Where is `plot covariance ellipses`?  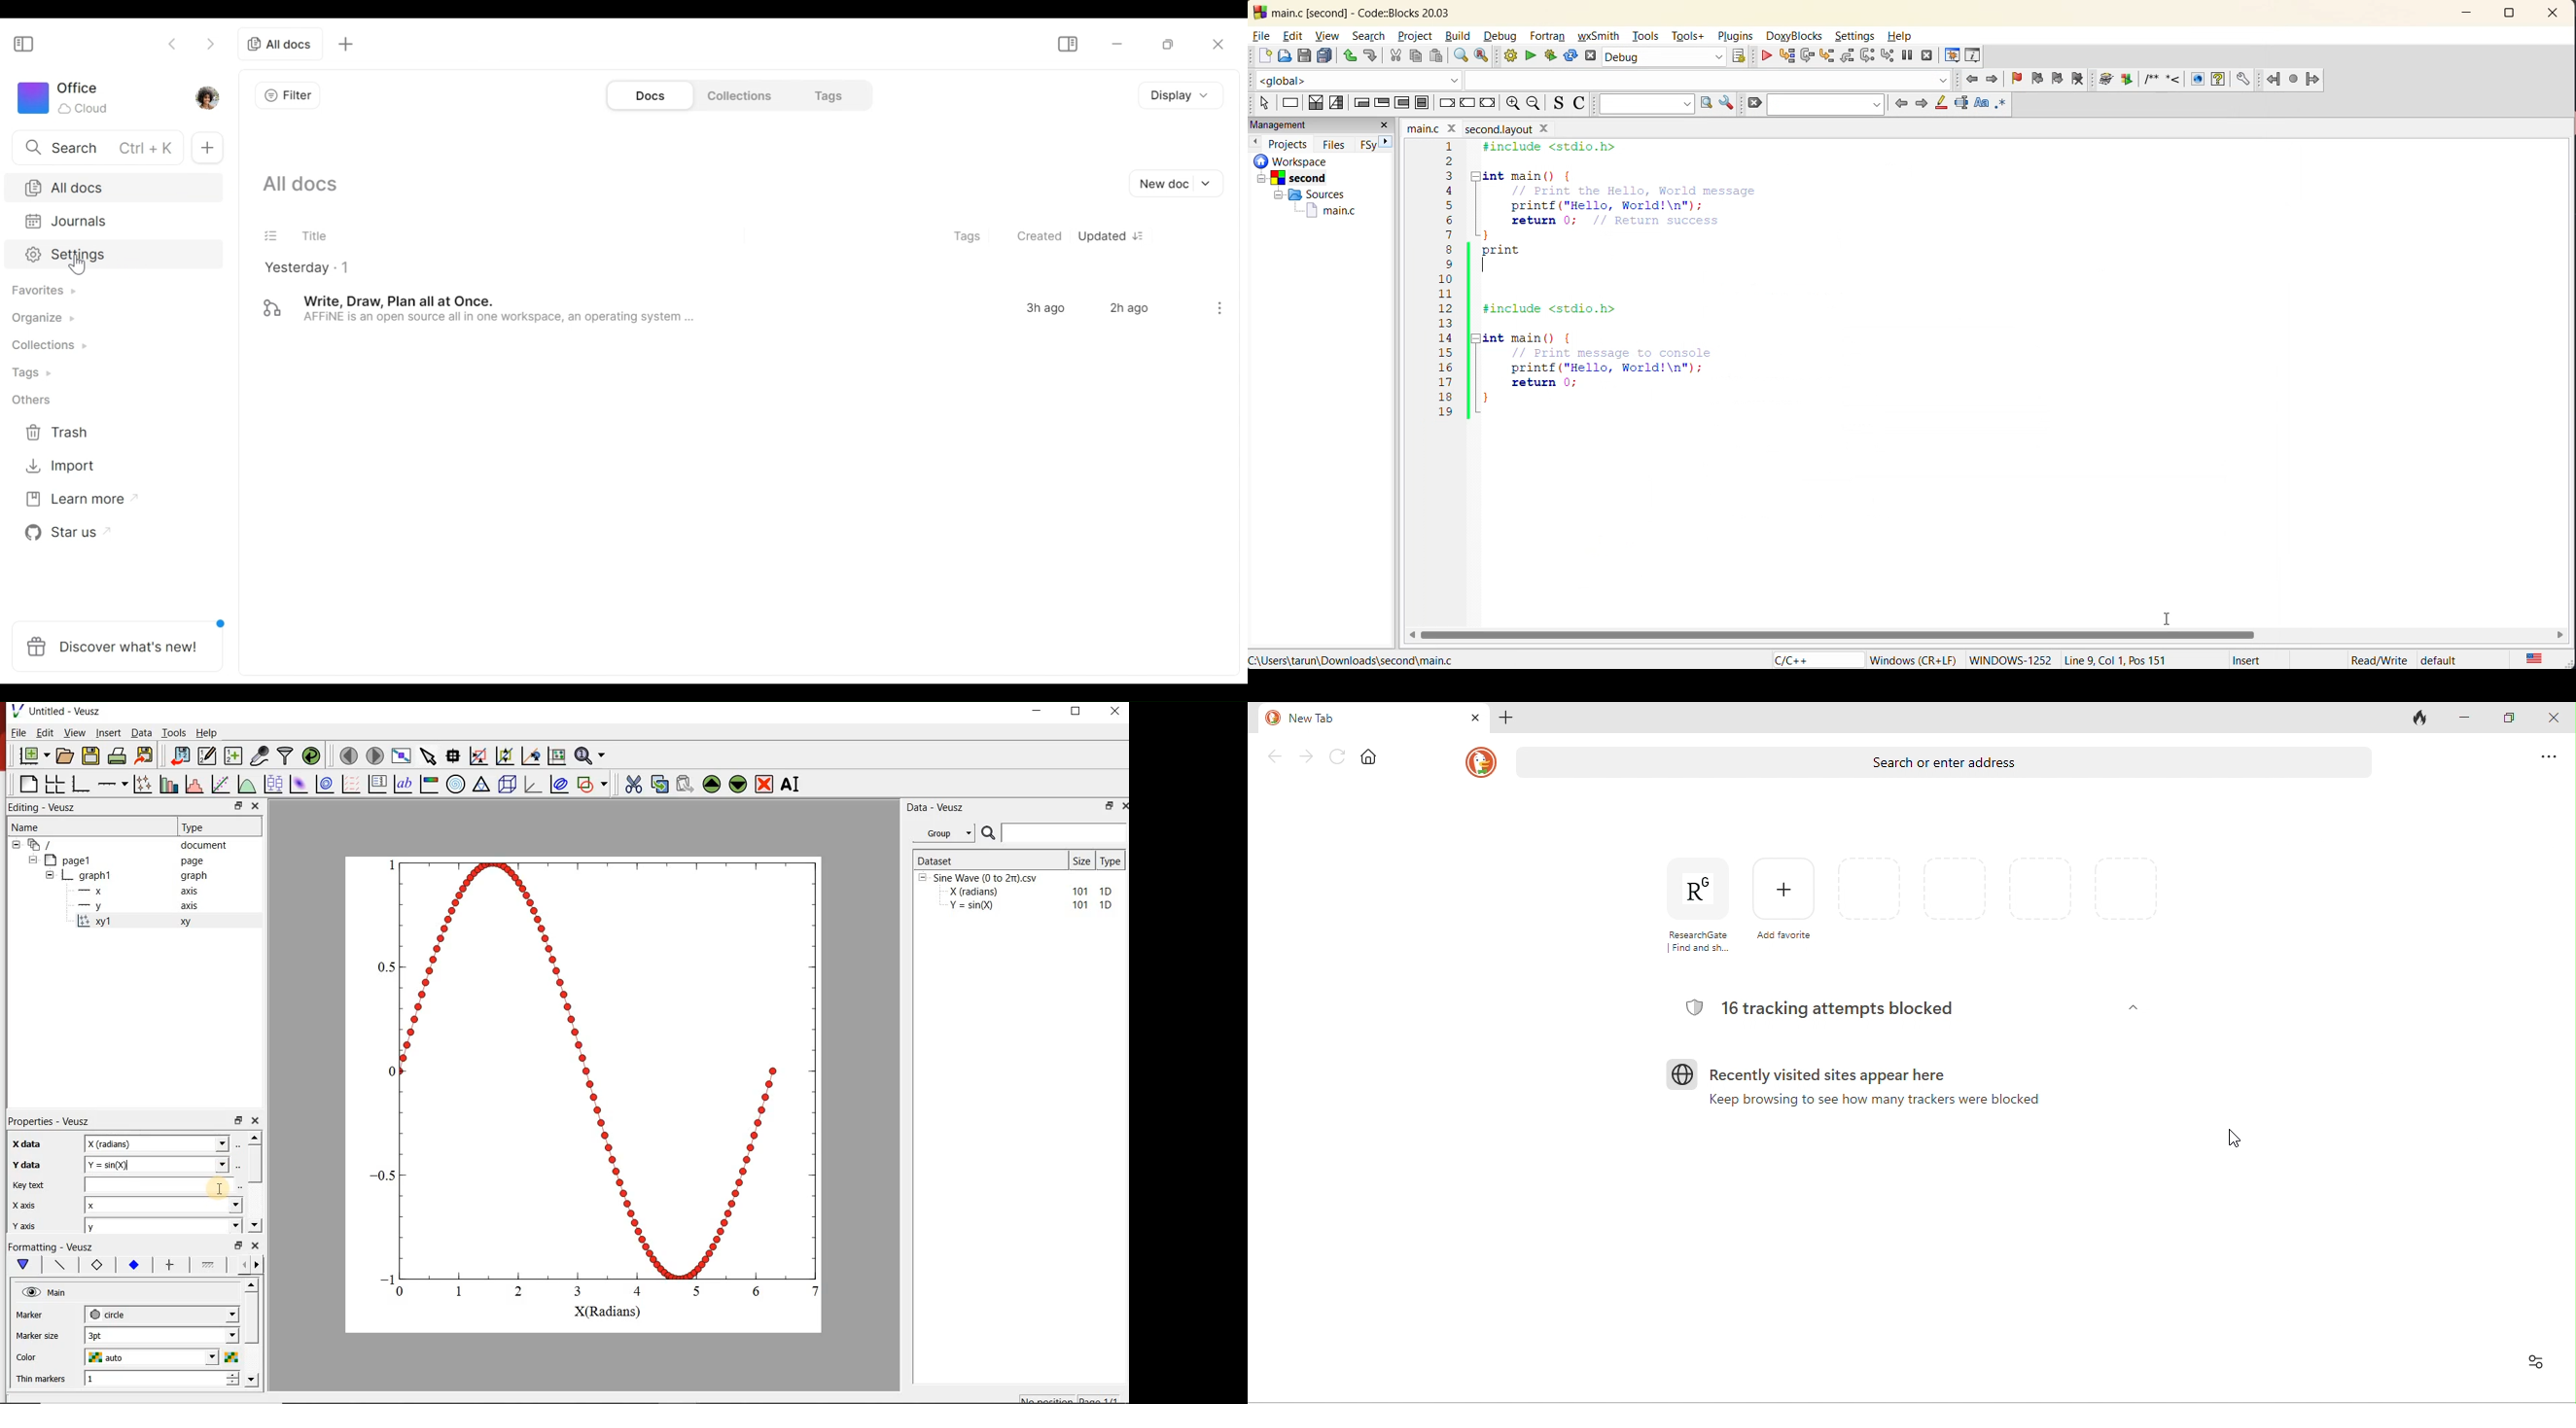
plot covariance ellipses is located at coordinates (559, 783).